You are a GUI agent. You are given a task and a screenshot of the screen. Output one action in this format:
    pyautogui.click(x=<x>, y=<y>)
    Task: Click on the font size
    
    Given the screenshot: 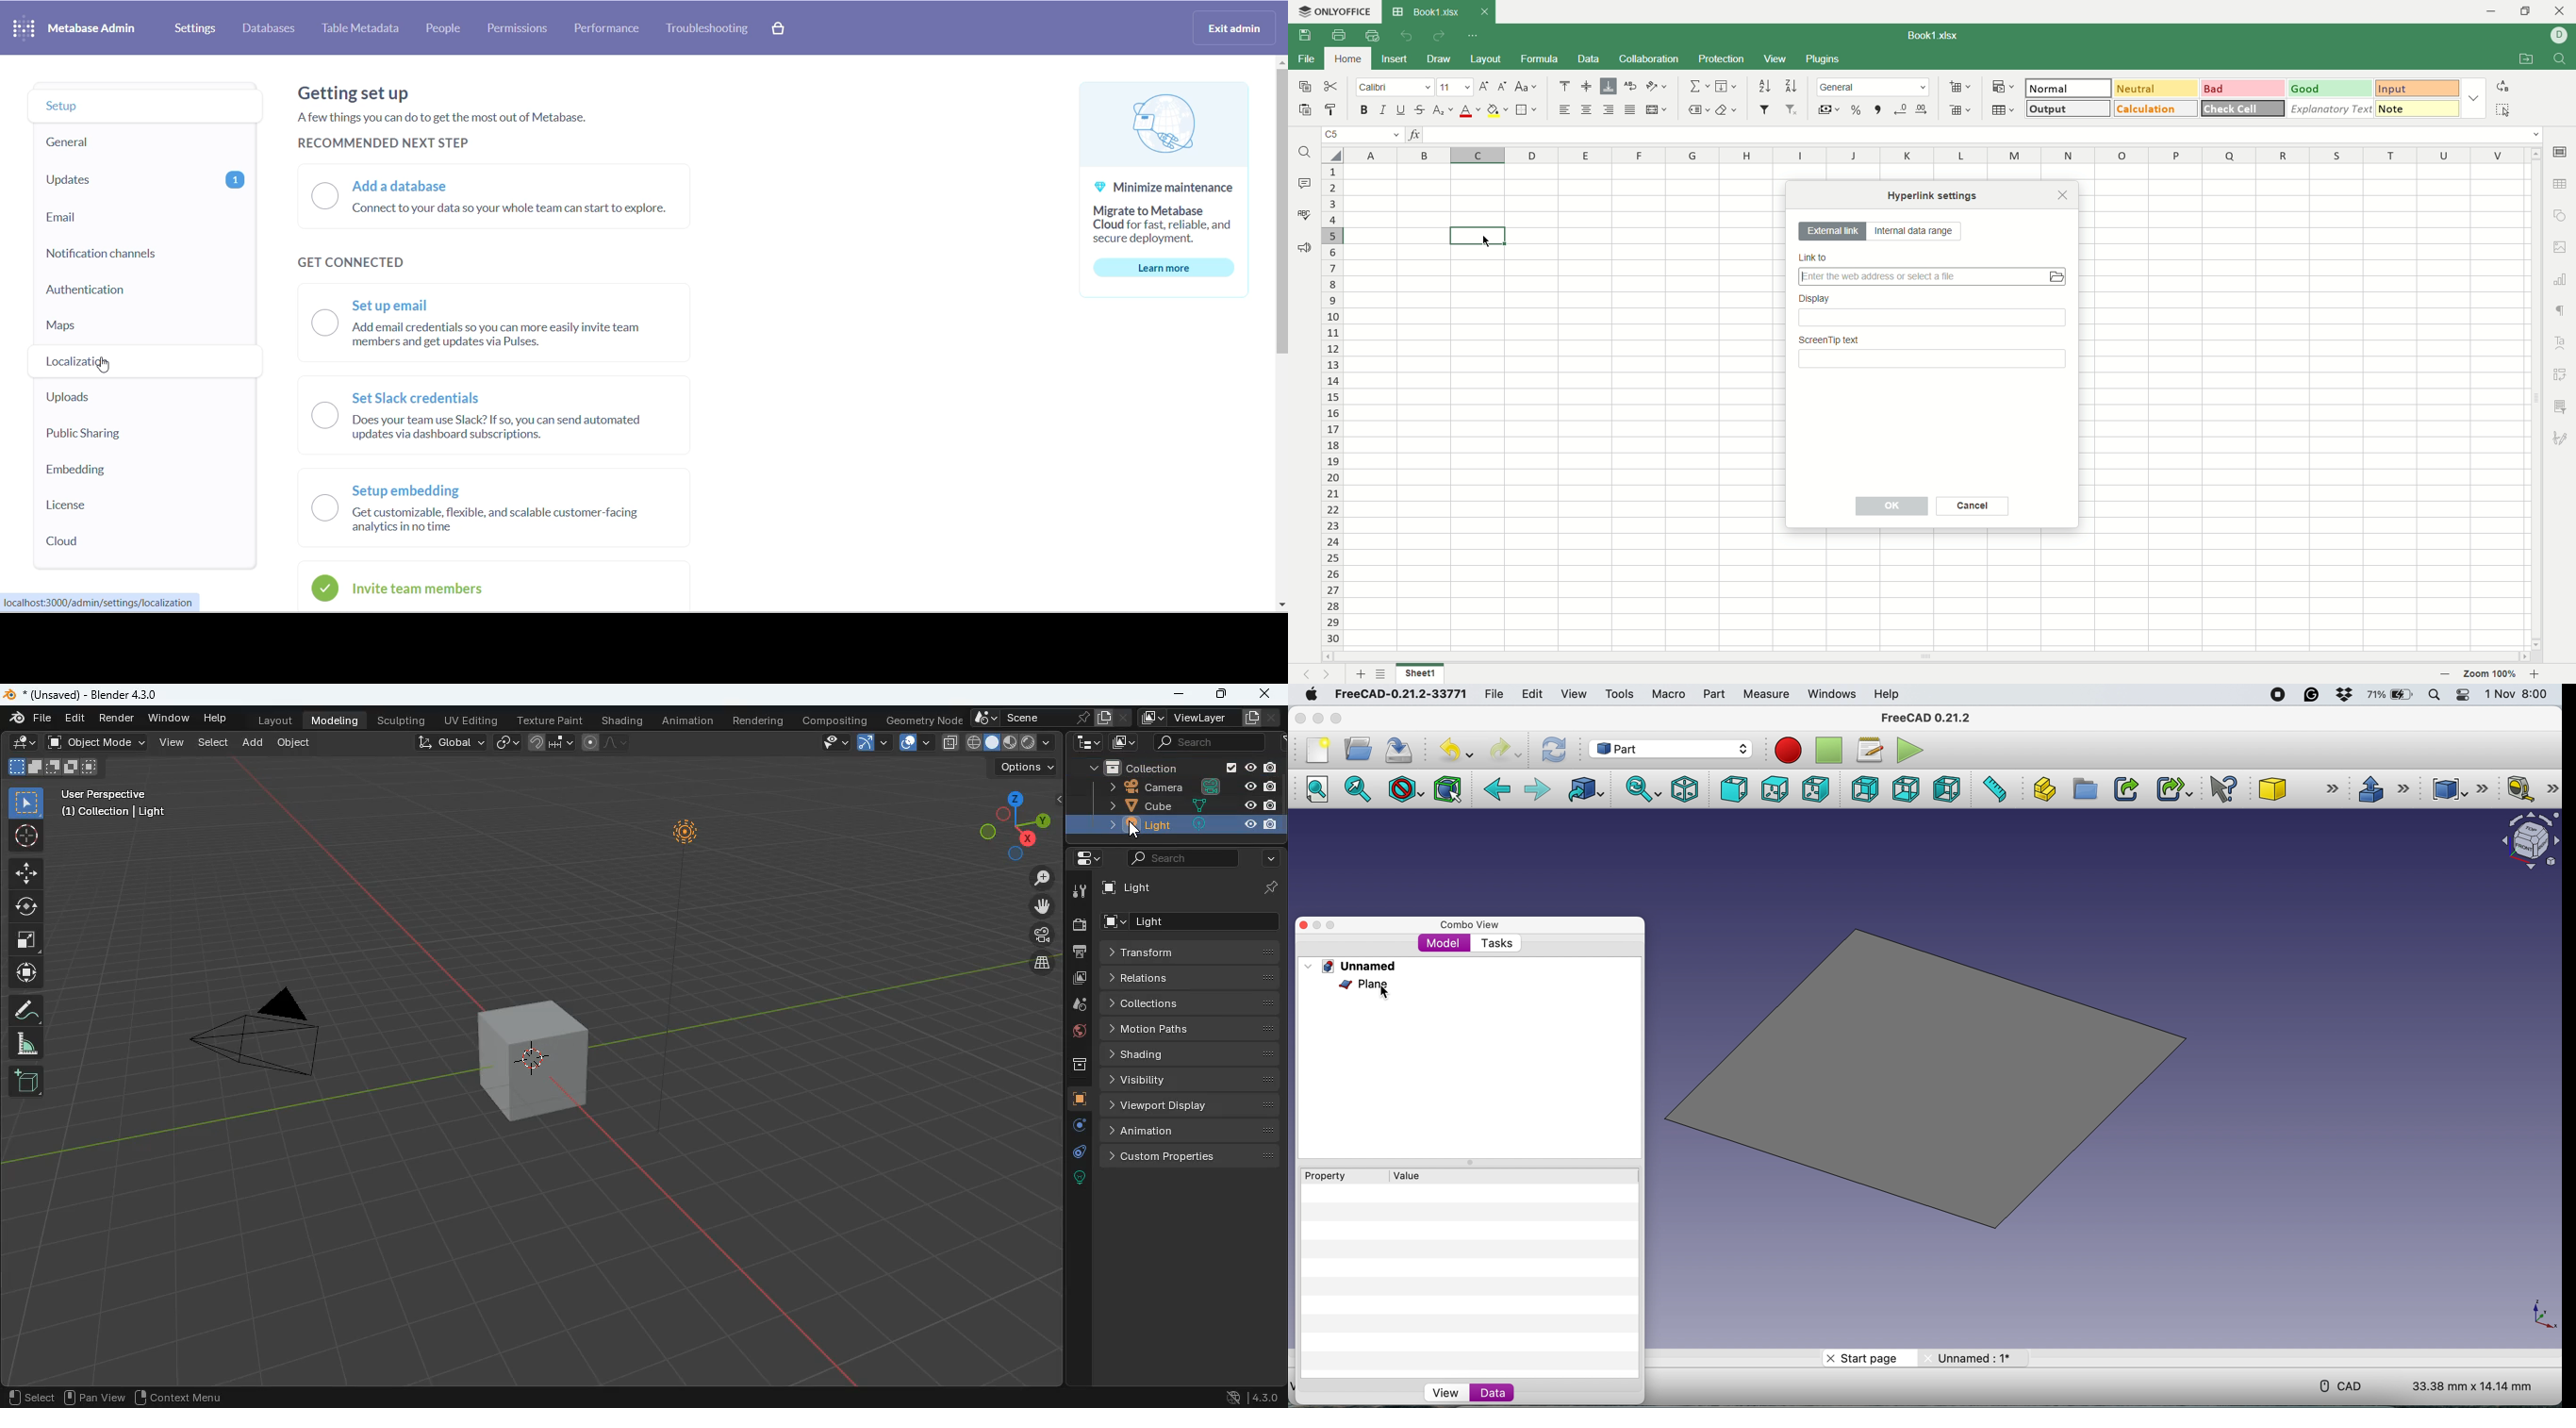 What is the action you would take?
    pyautogui.click(x=1454, y=88)
    